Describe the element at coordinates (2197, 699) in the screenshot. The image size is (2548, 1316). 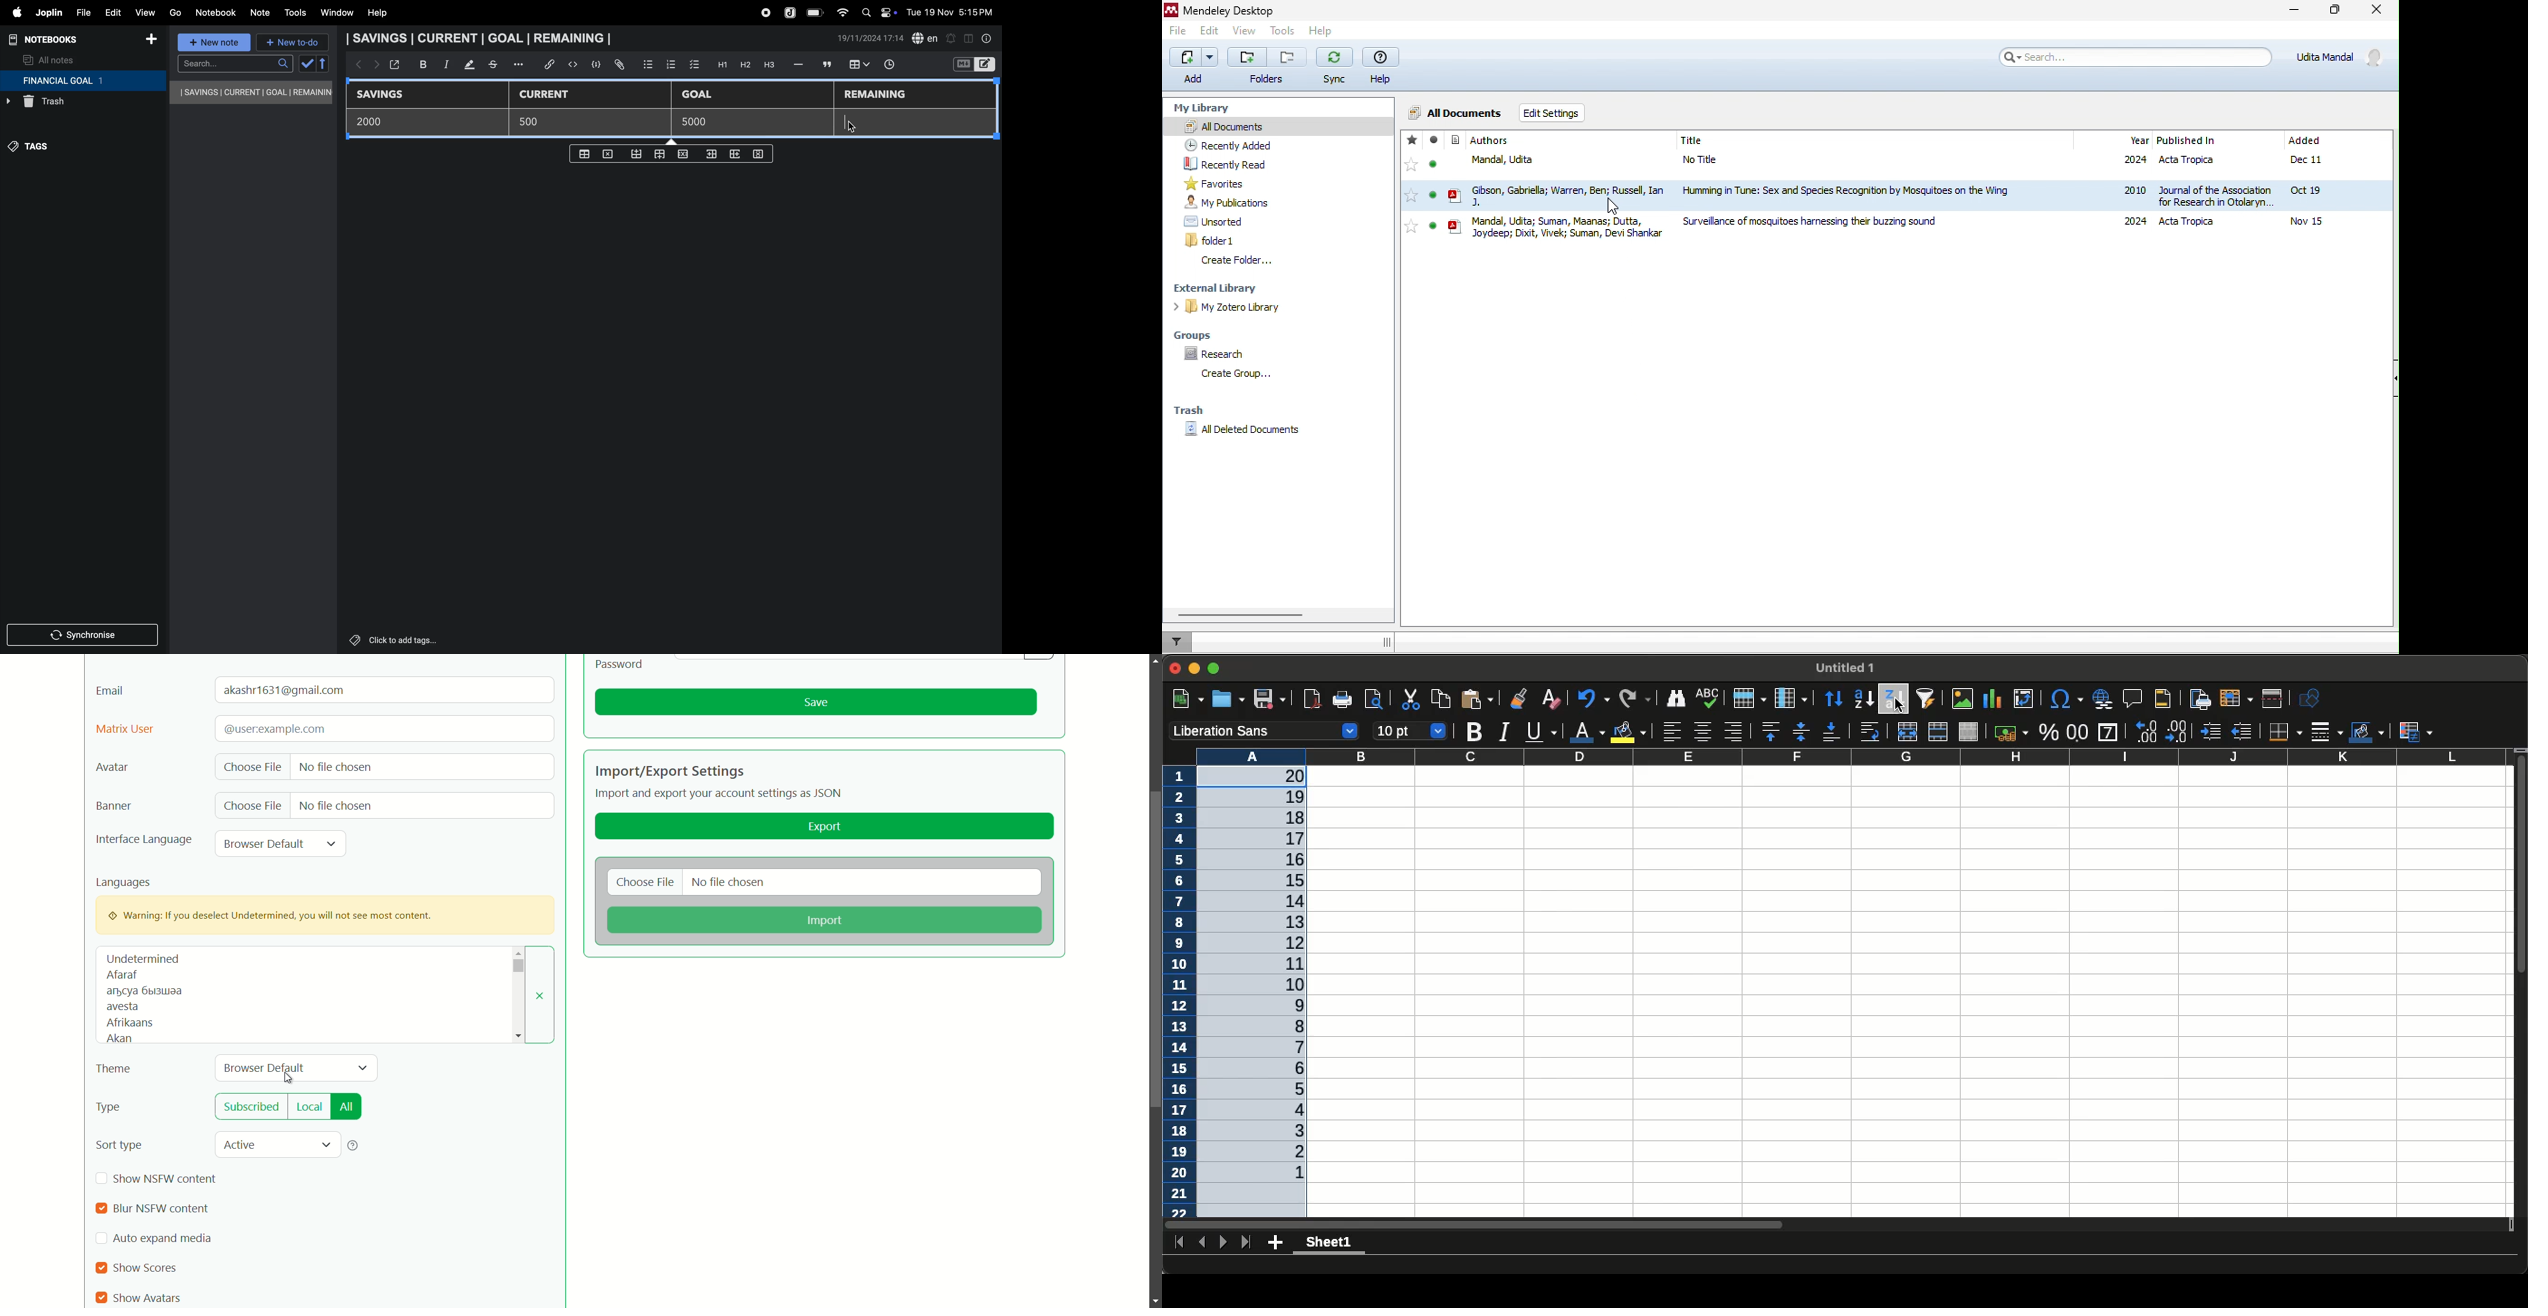
I see `Define print area` at that location.